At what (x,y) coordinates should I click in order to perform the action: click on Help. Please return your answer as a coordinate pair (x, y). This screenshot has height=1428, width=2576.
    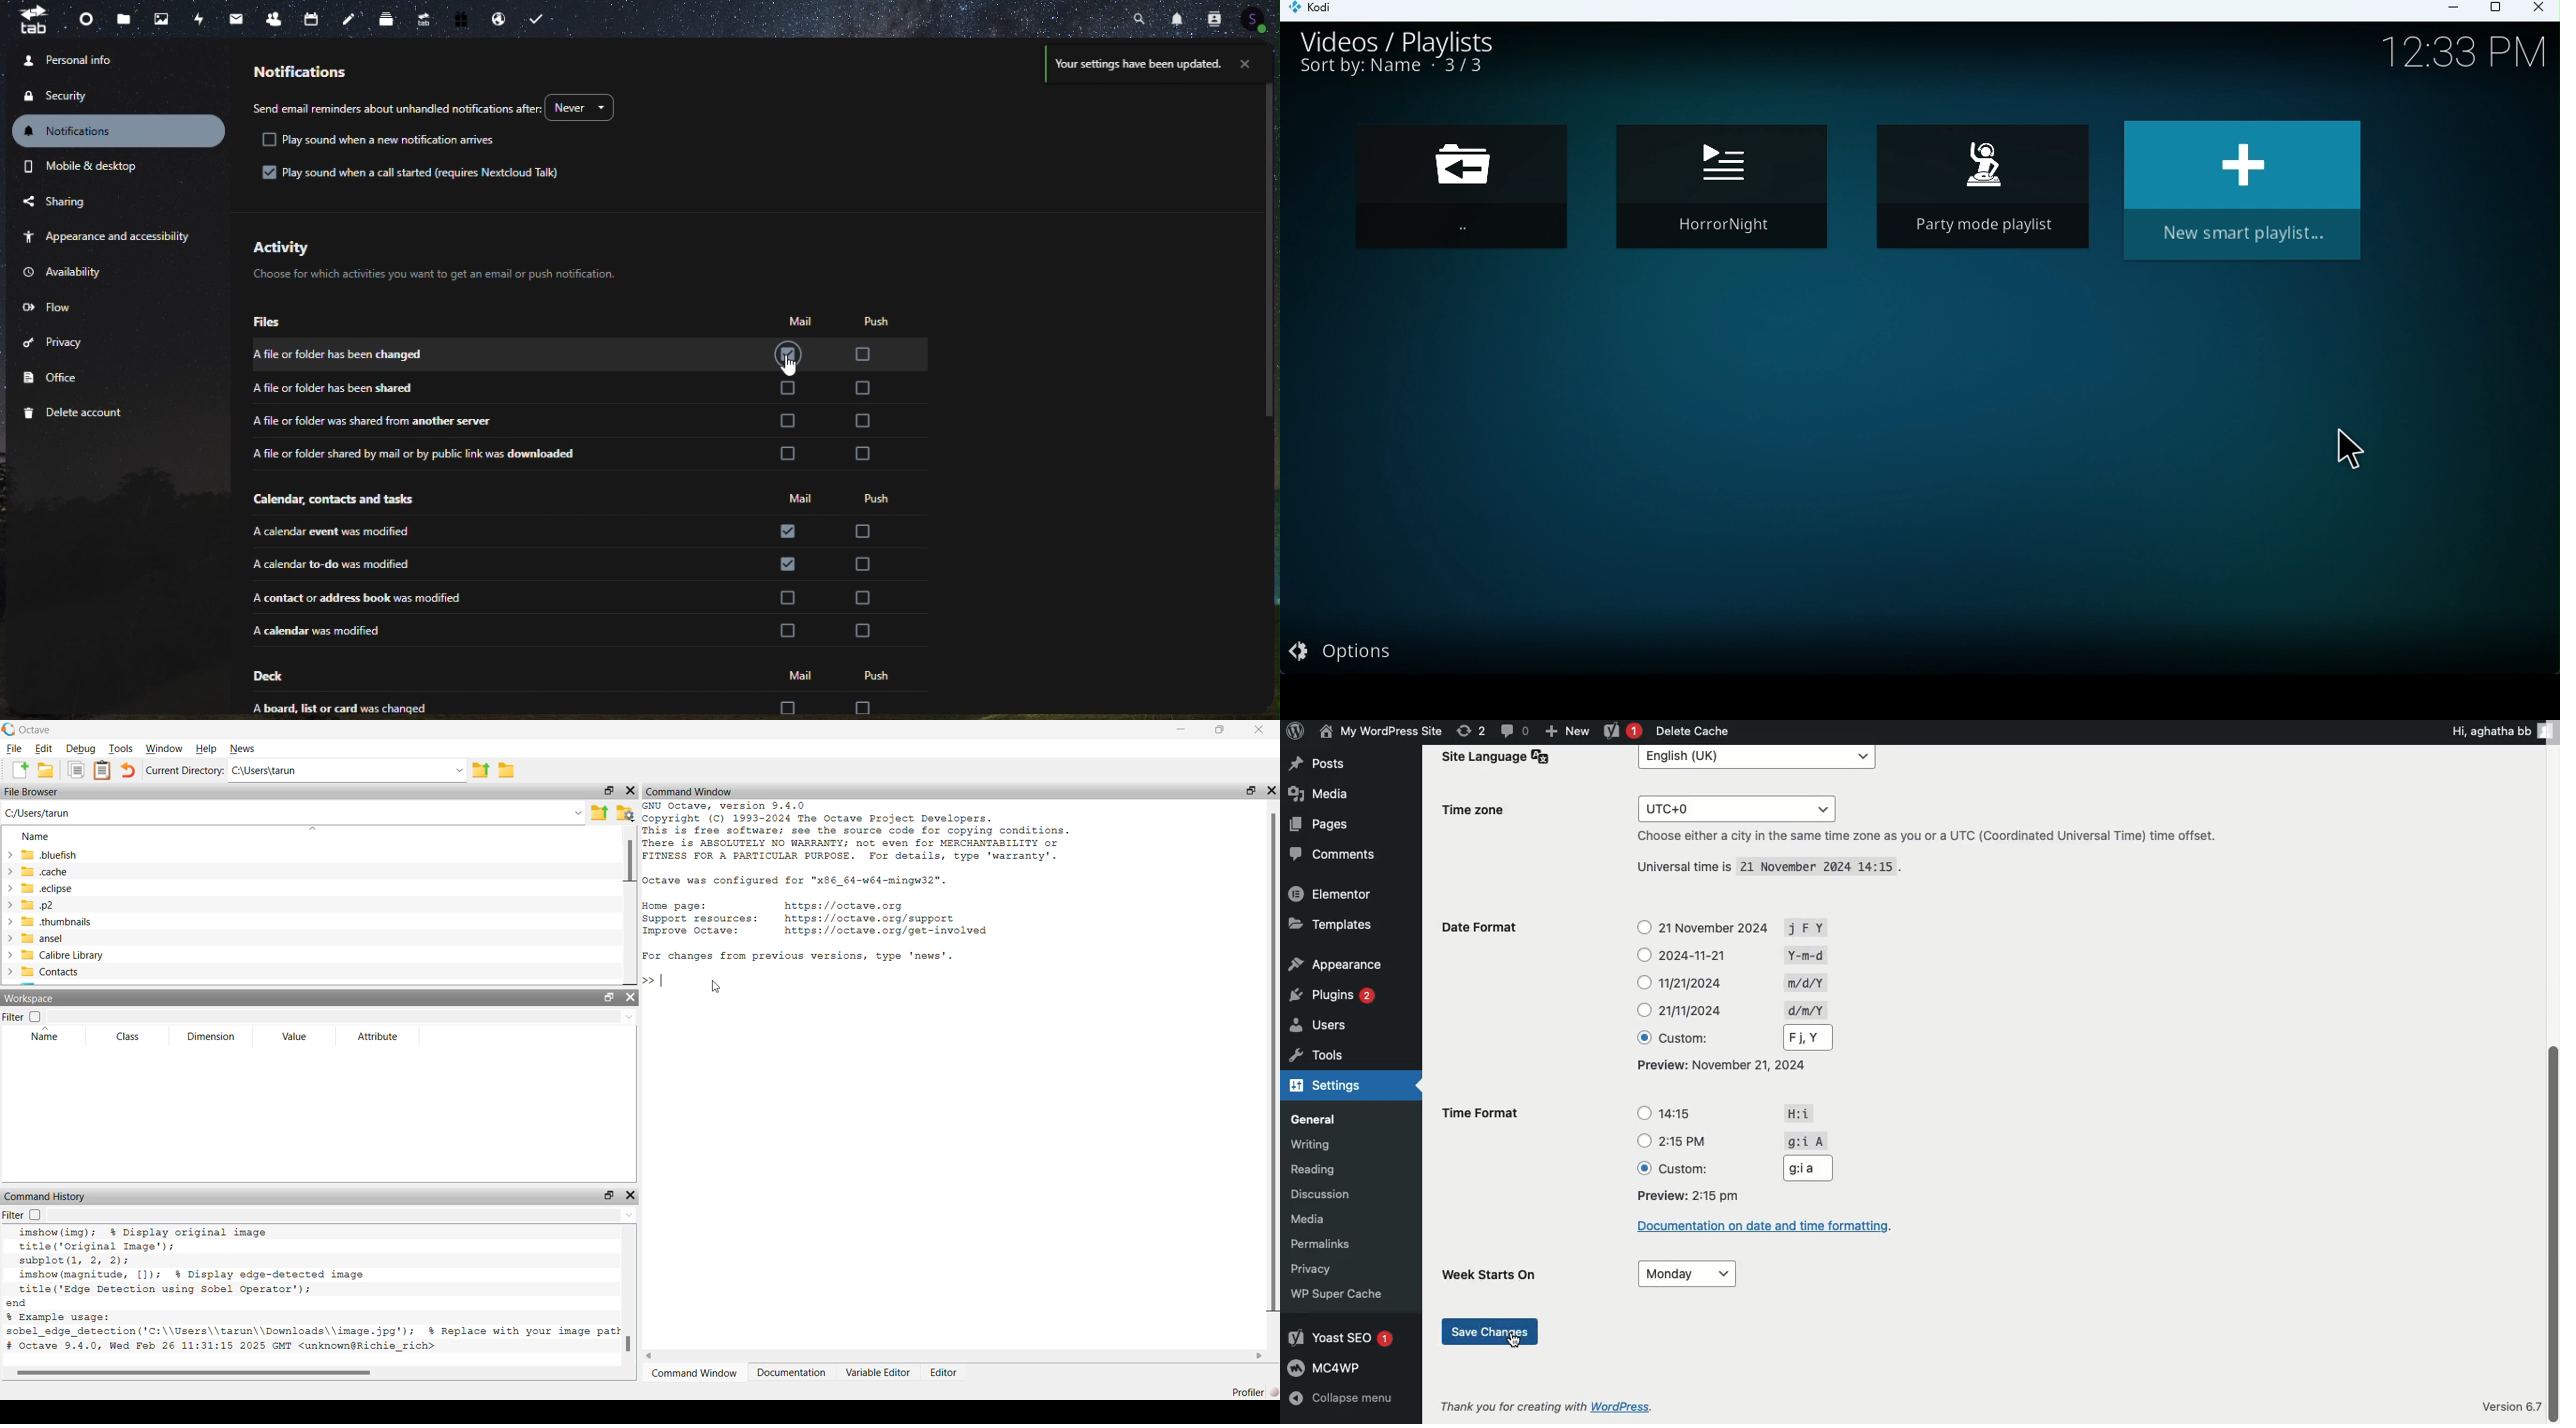
    Looking at the image, I should click on (207, 749).